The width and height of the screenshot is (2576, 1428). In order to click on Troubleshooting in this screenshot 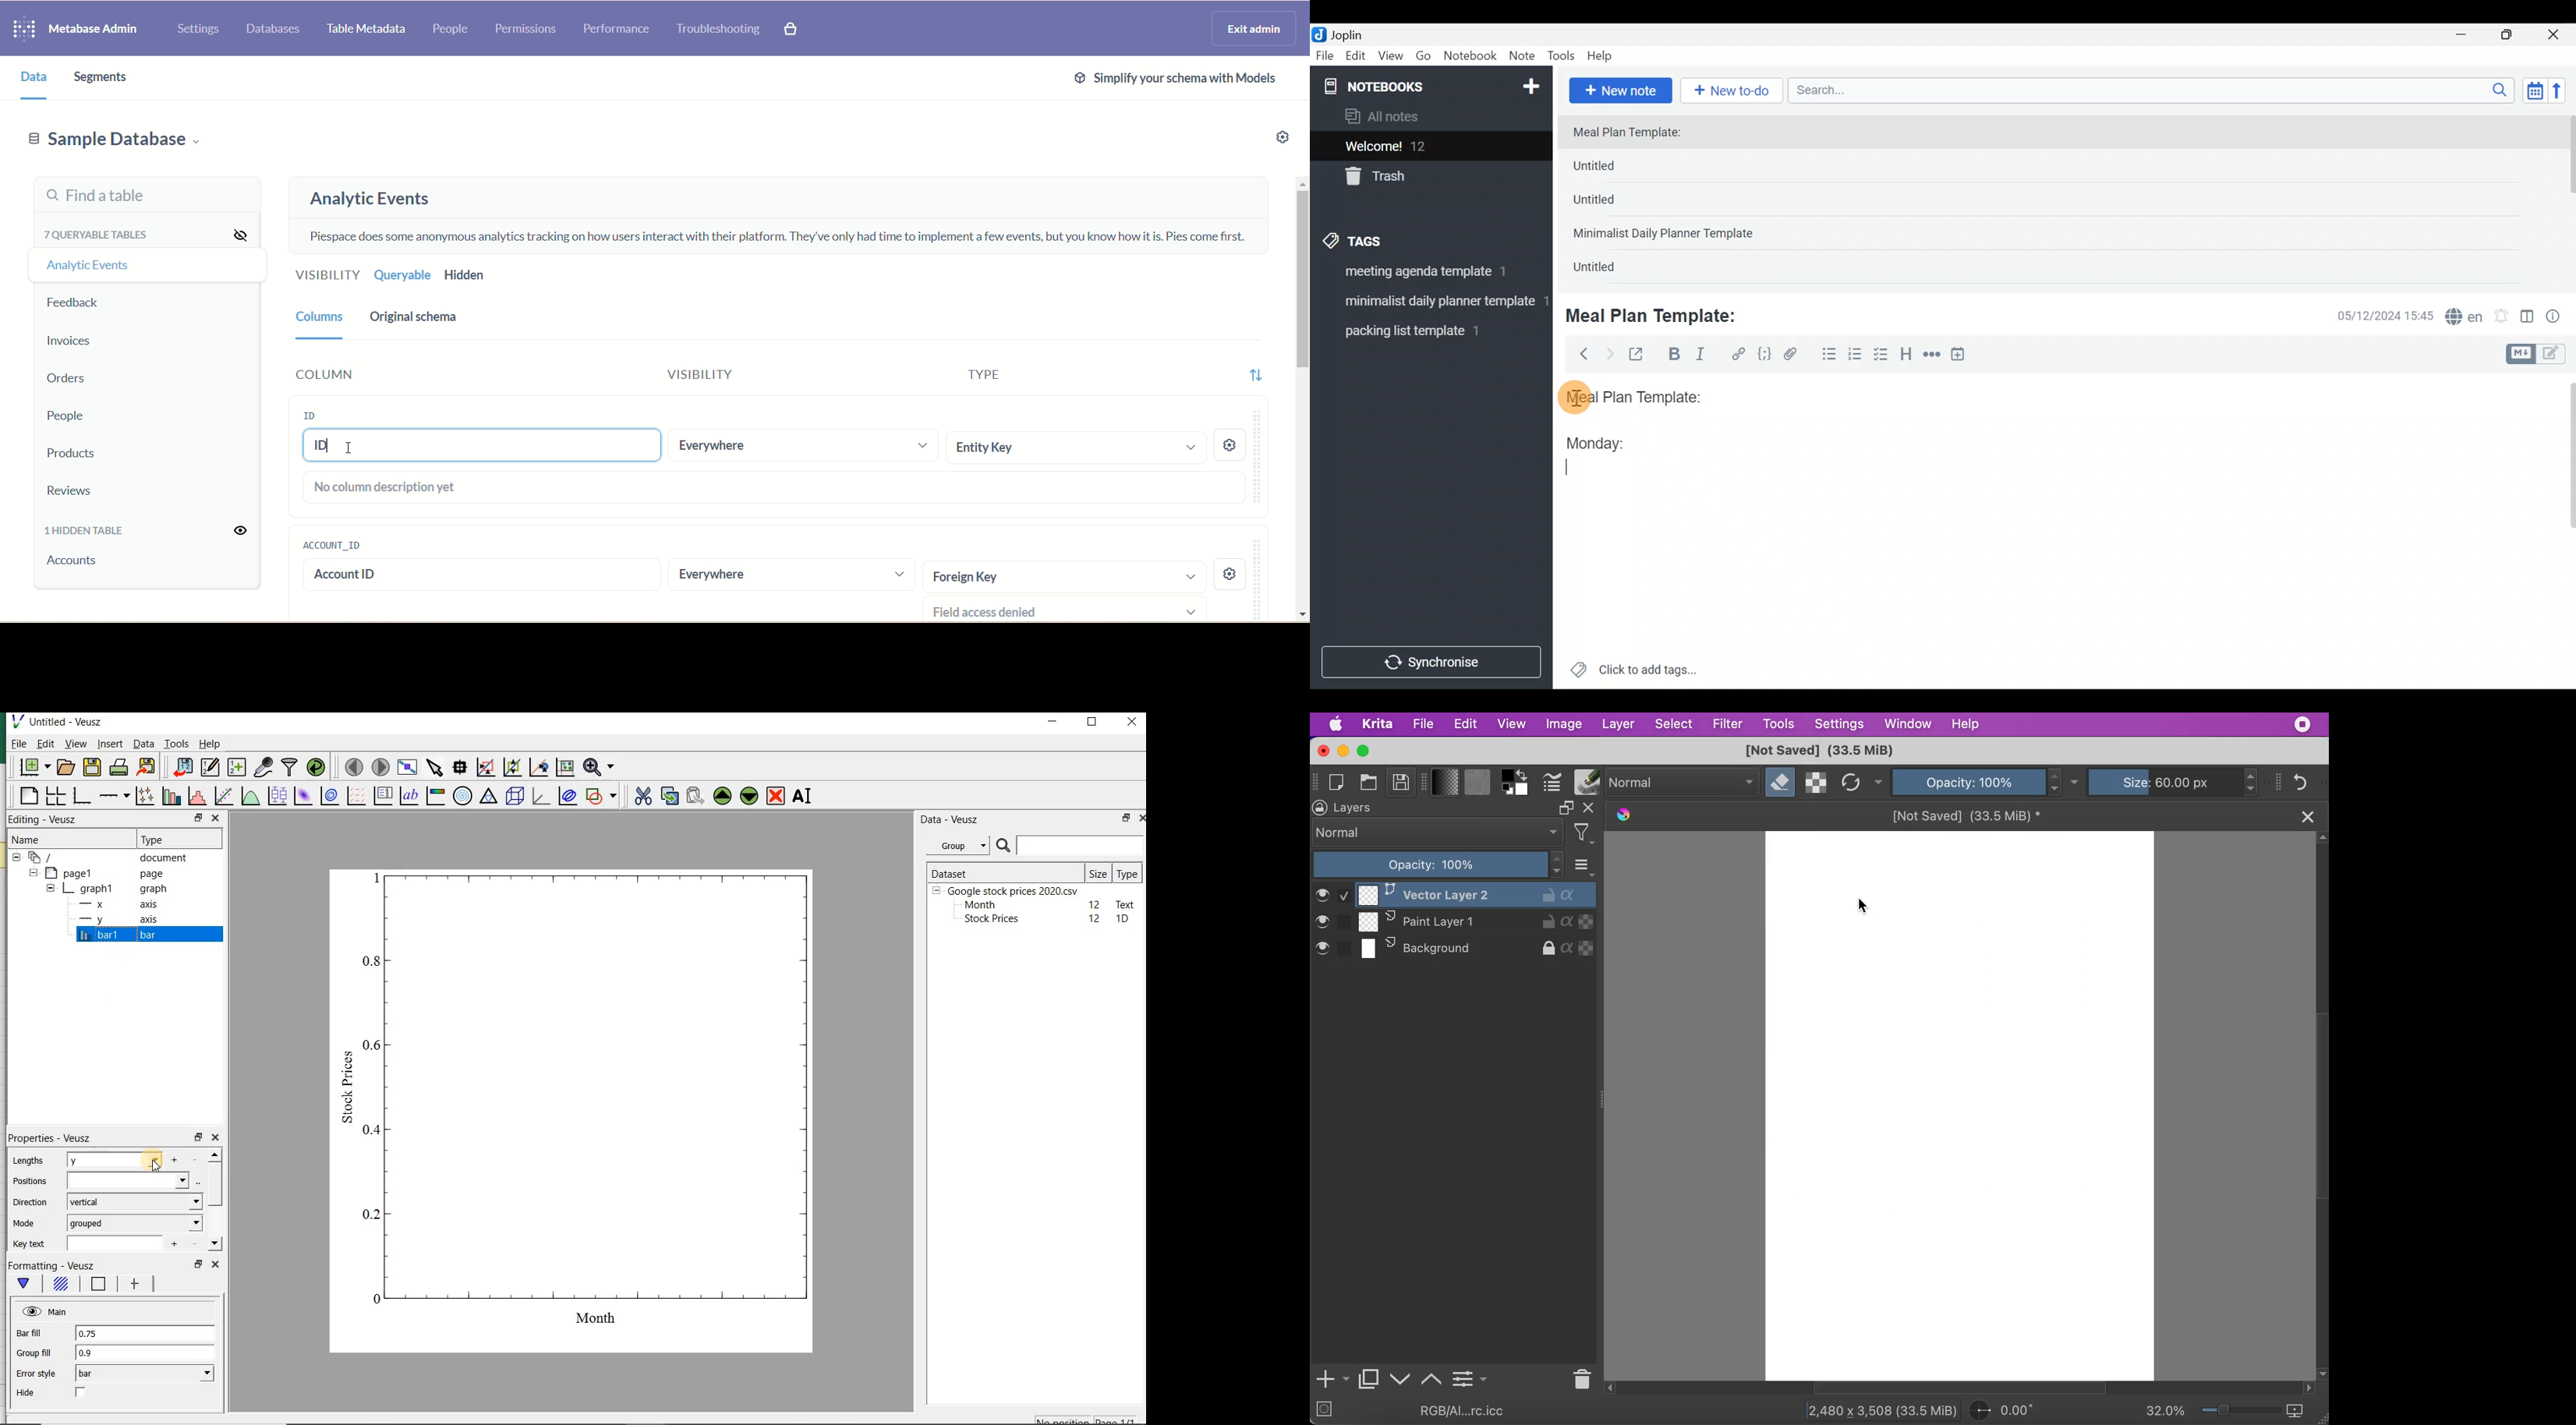, I will do `click(721, 30)`.